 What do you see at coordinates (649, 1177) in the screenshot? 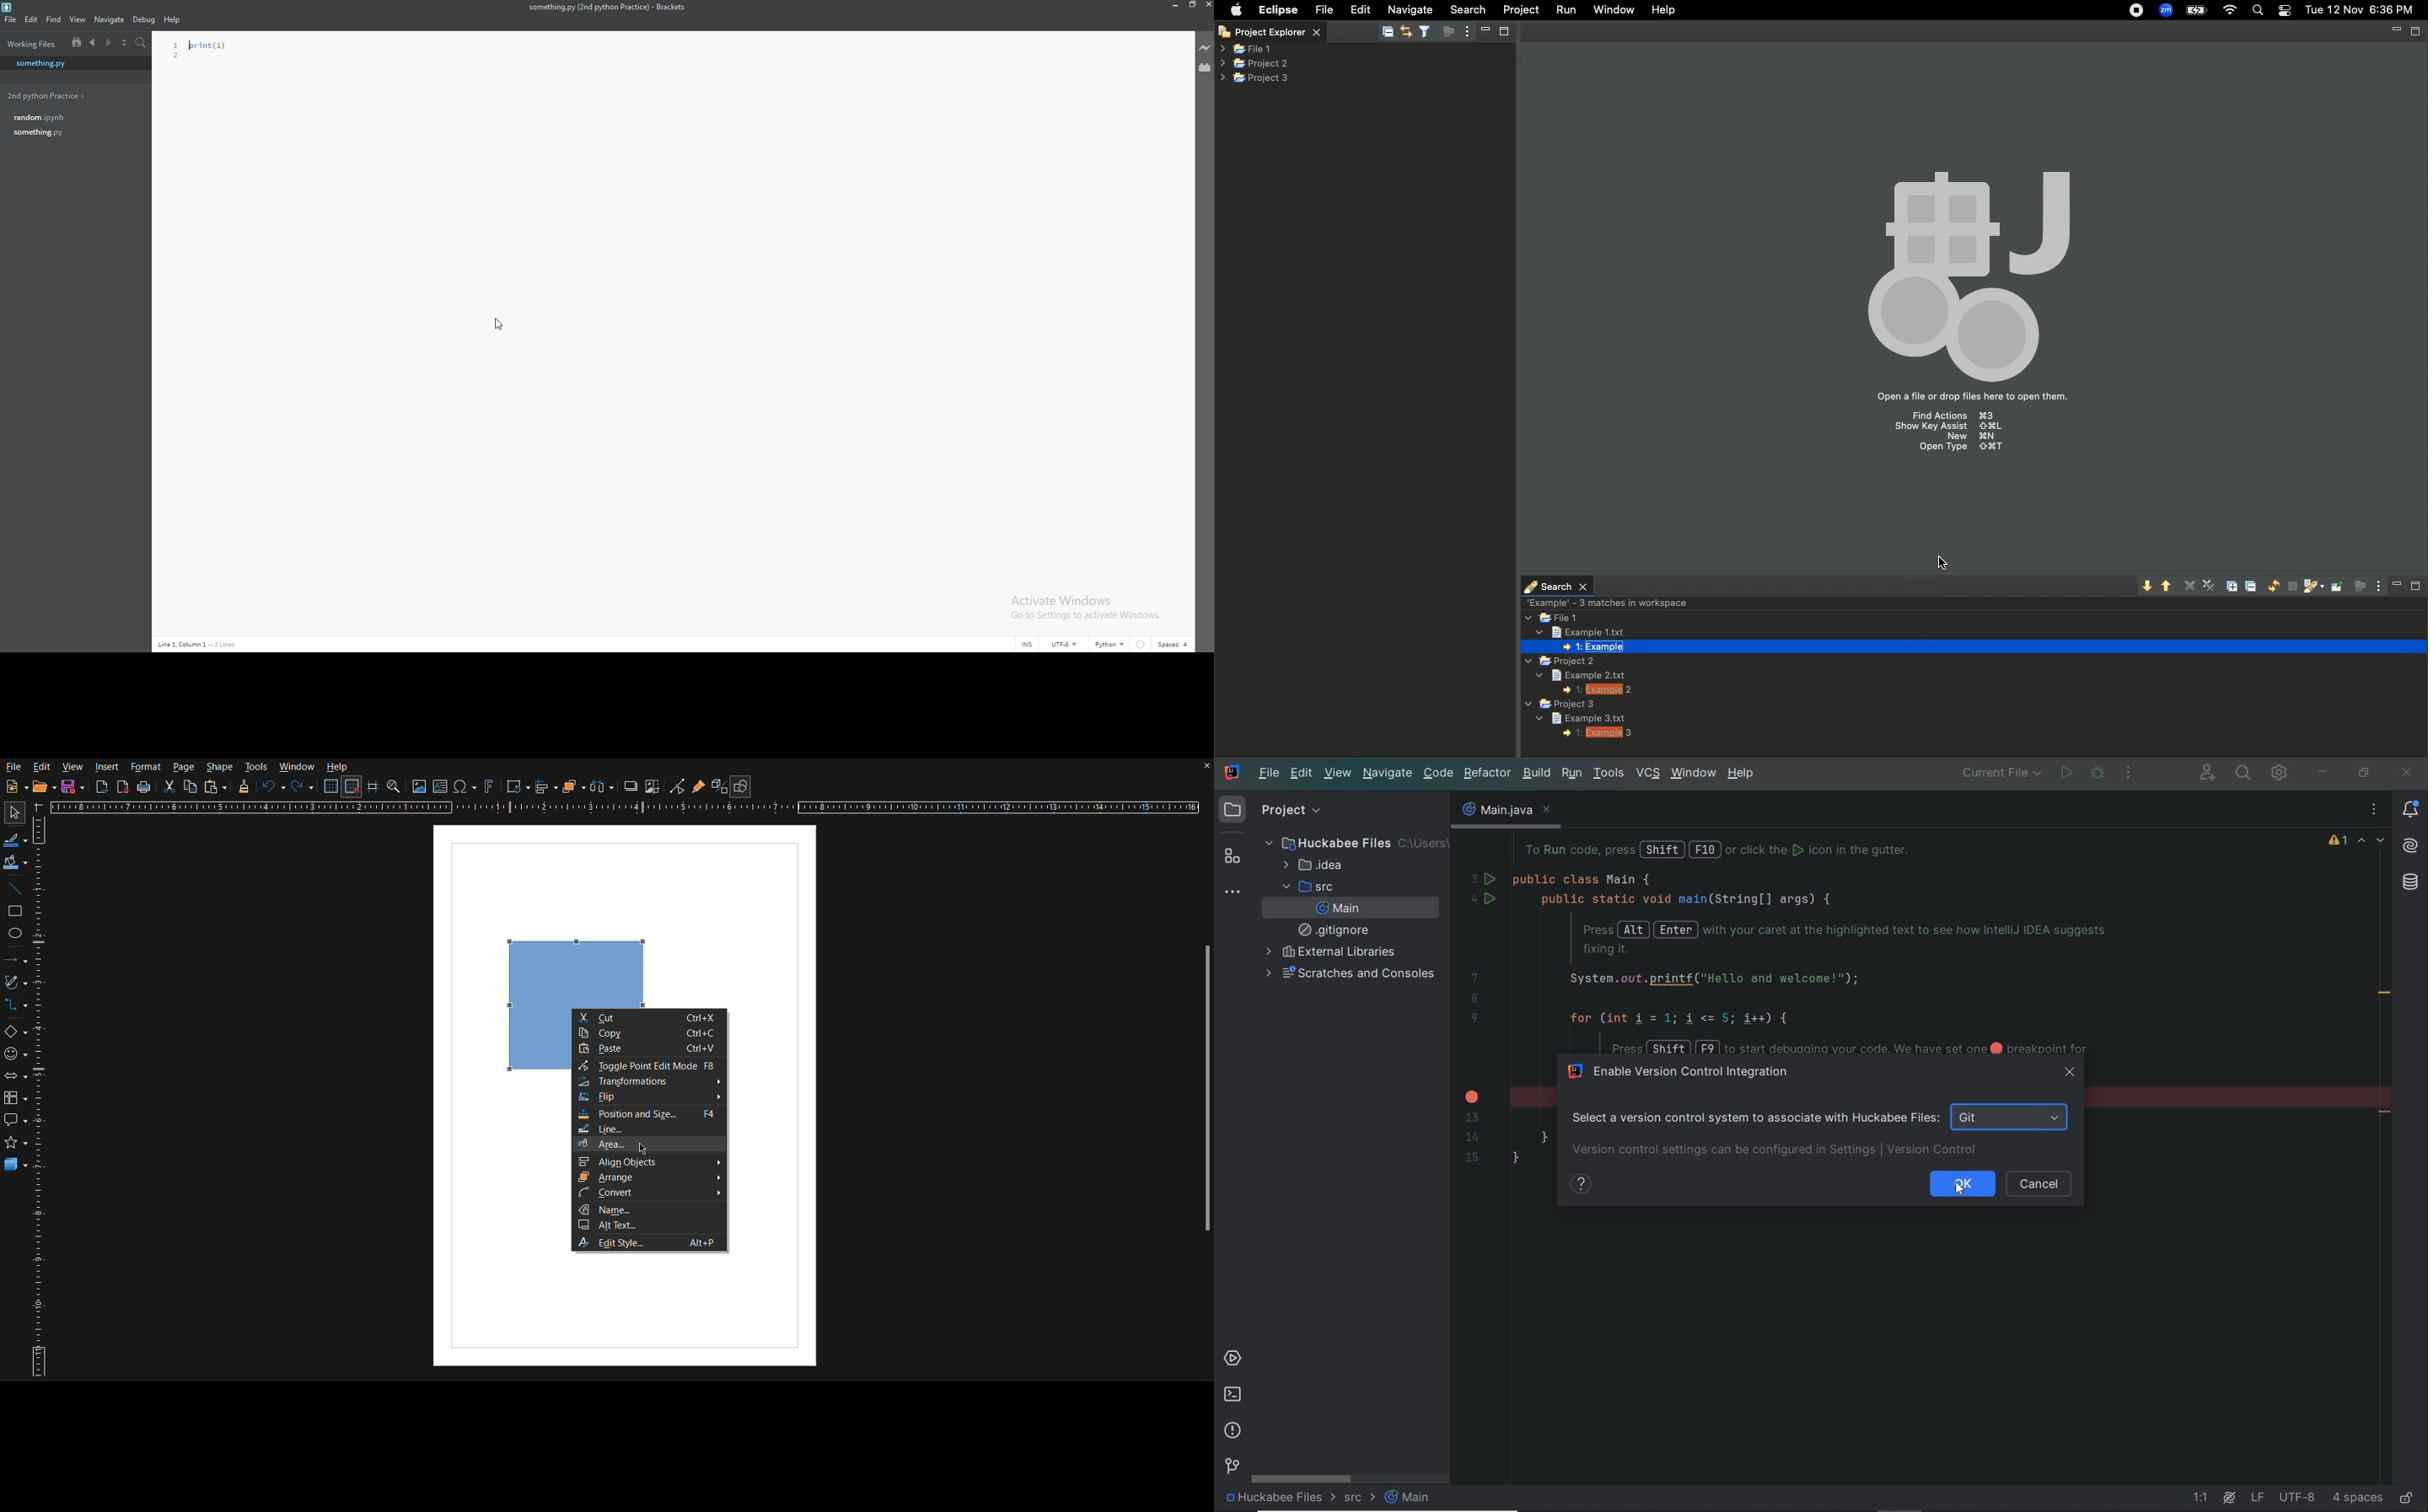
I see `Arrange` at bounding box center [649, 1177].